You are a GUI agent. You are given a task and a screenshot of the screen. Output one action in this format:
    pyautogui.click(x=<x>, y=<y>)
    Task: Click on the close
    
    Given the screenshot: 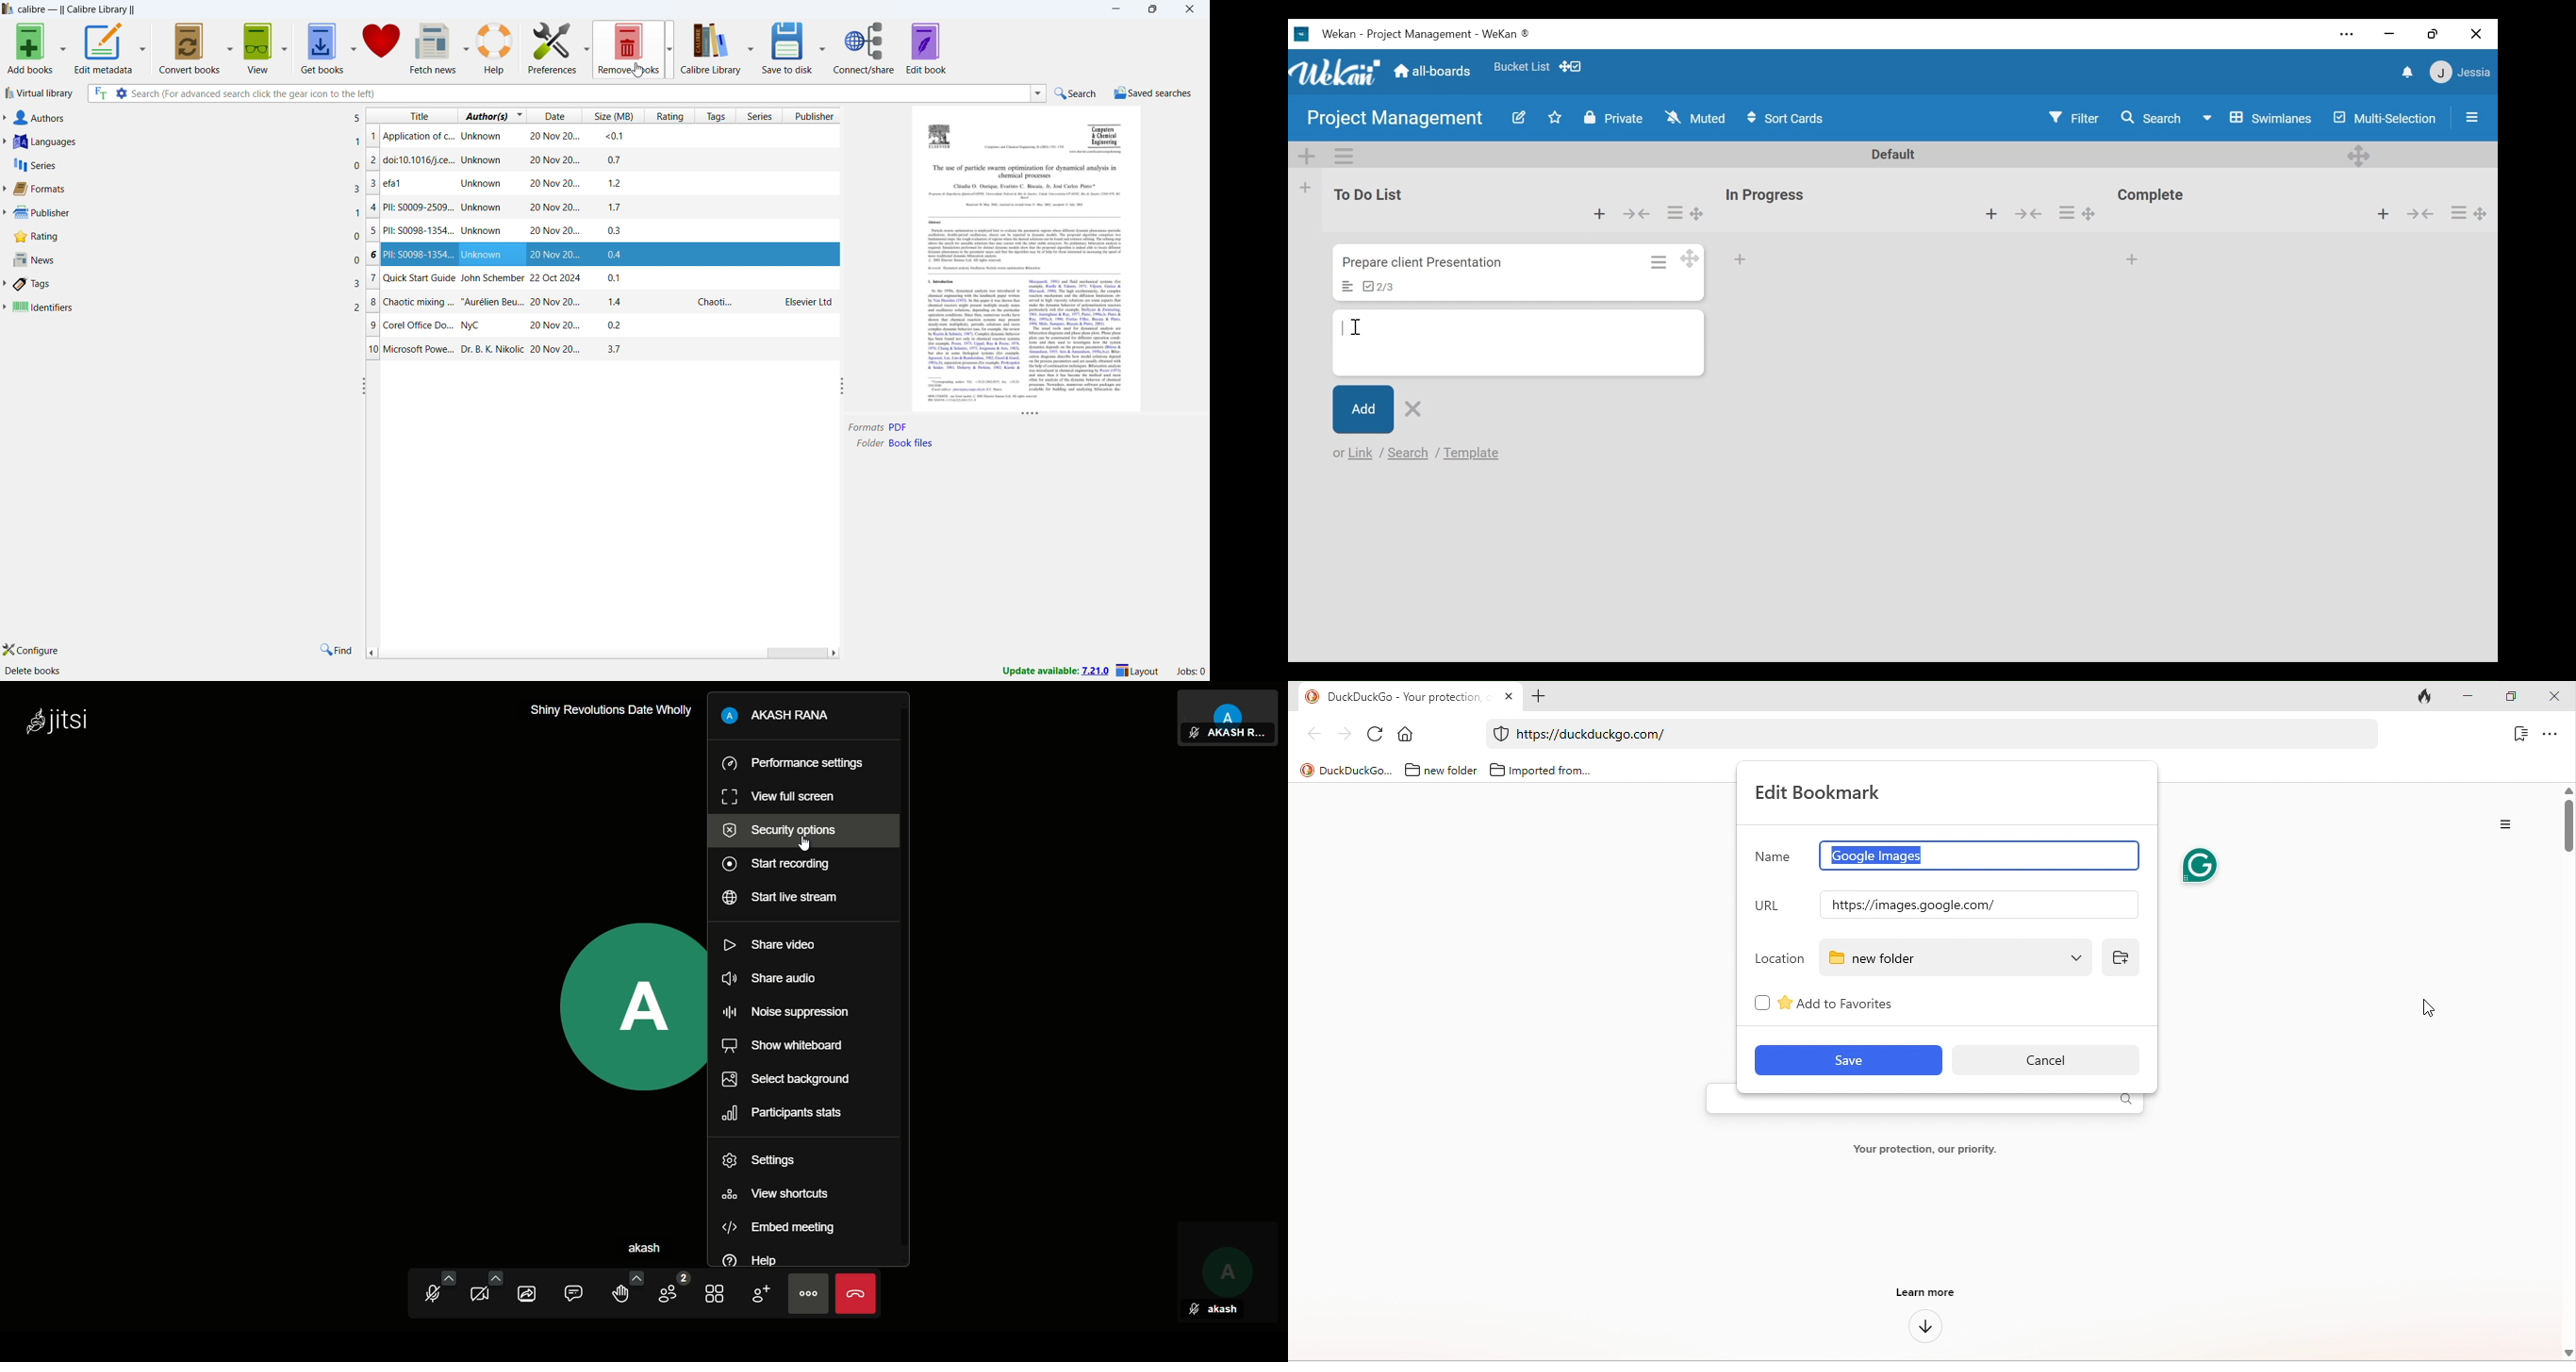 What is the action you would take?
    pyautogui.click(x=2557, y=697)
    